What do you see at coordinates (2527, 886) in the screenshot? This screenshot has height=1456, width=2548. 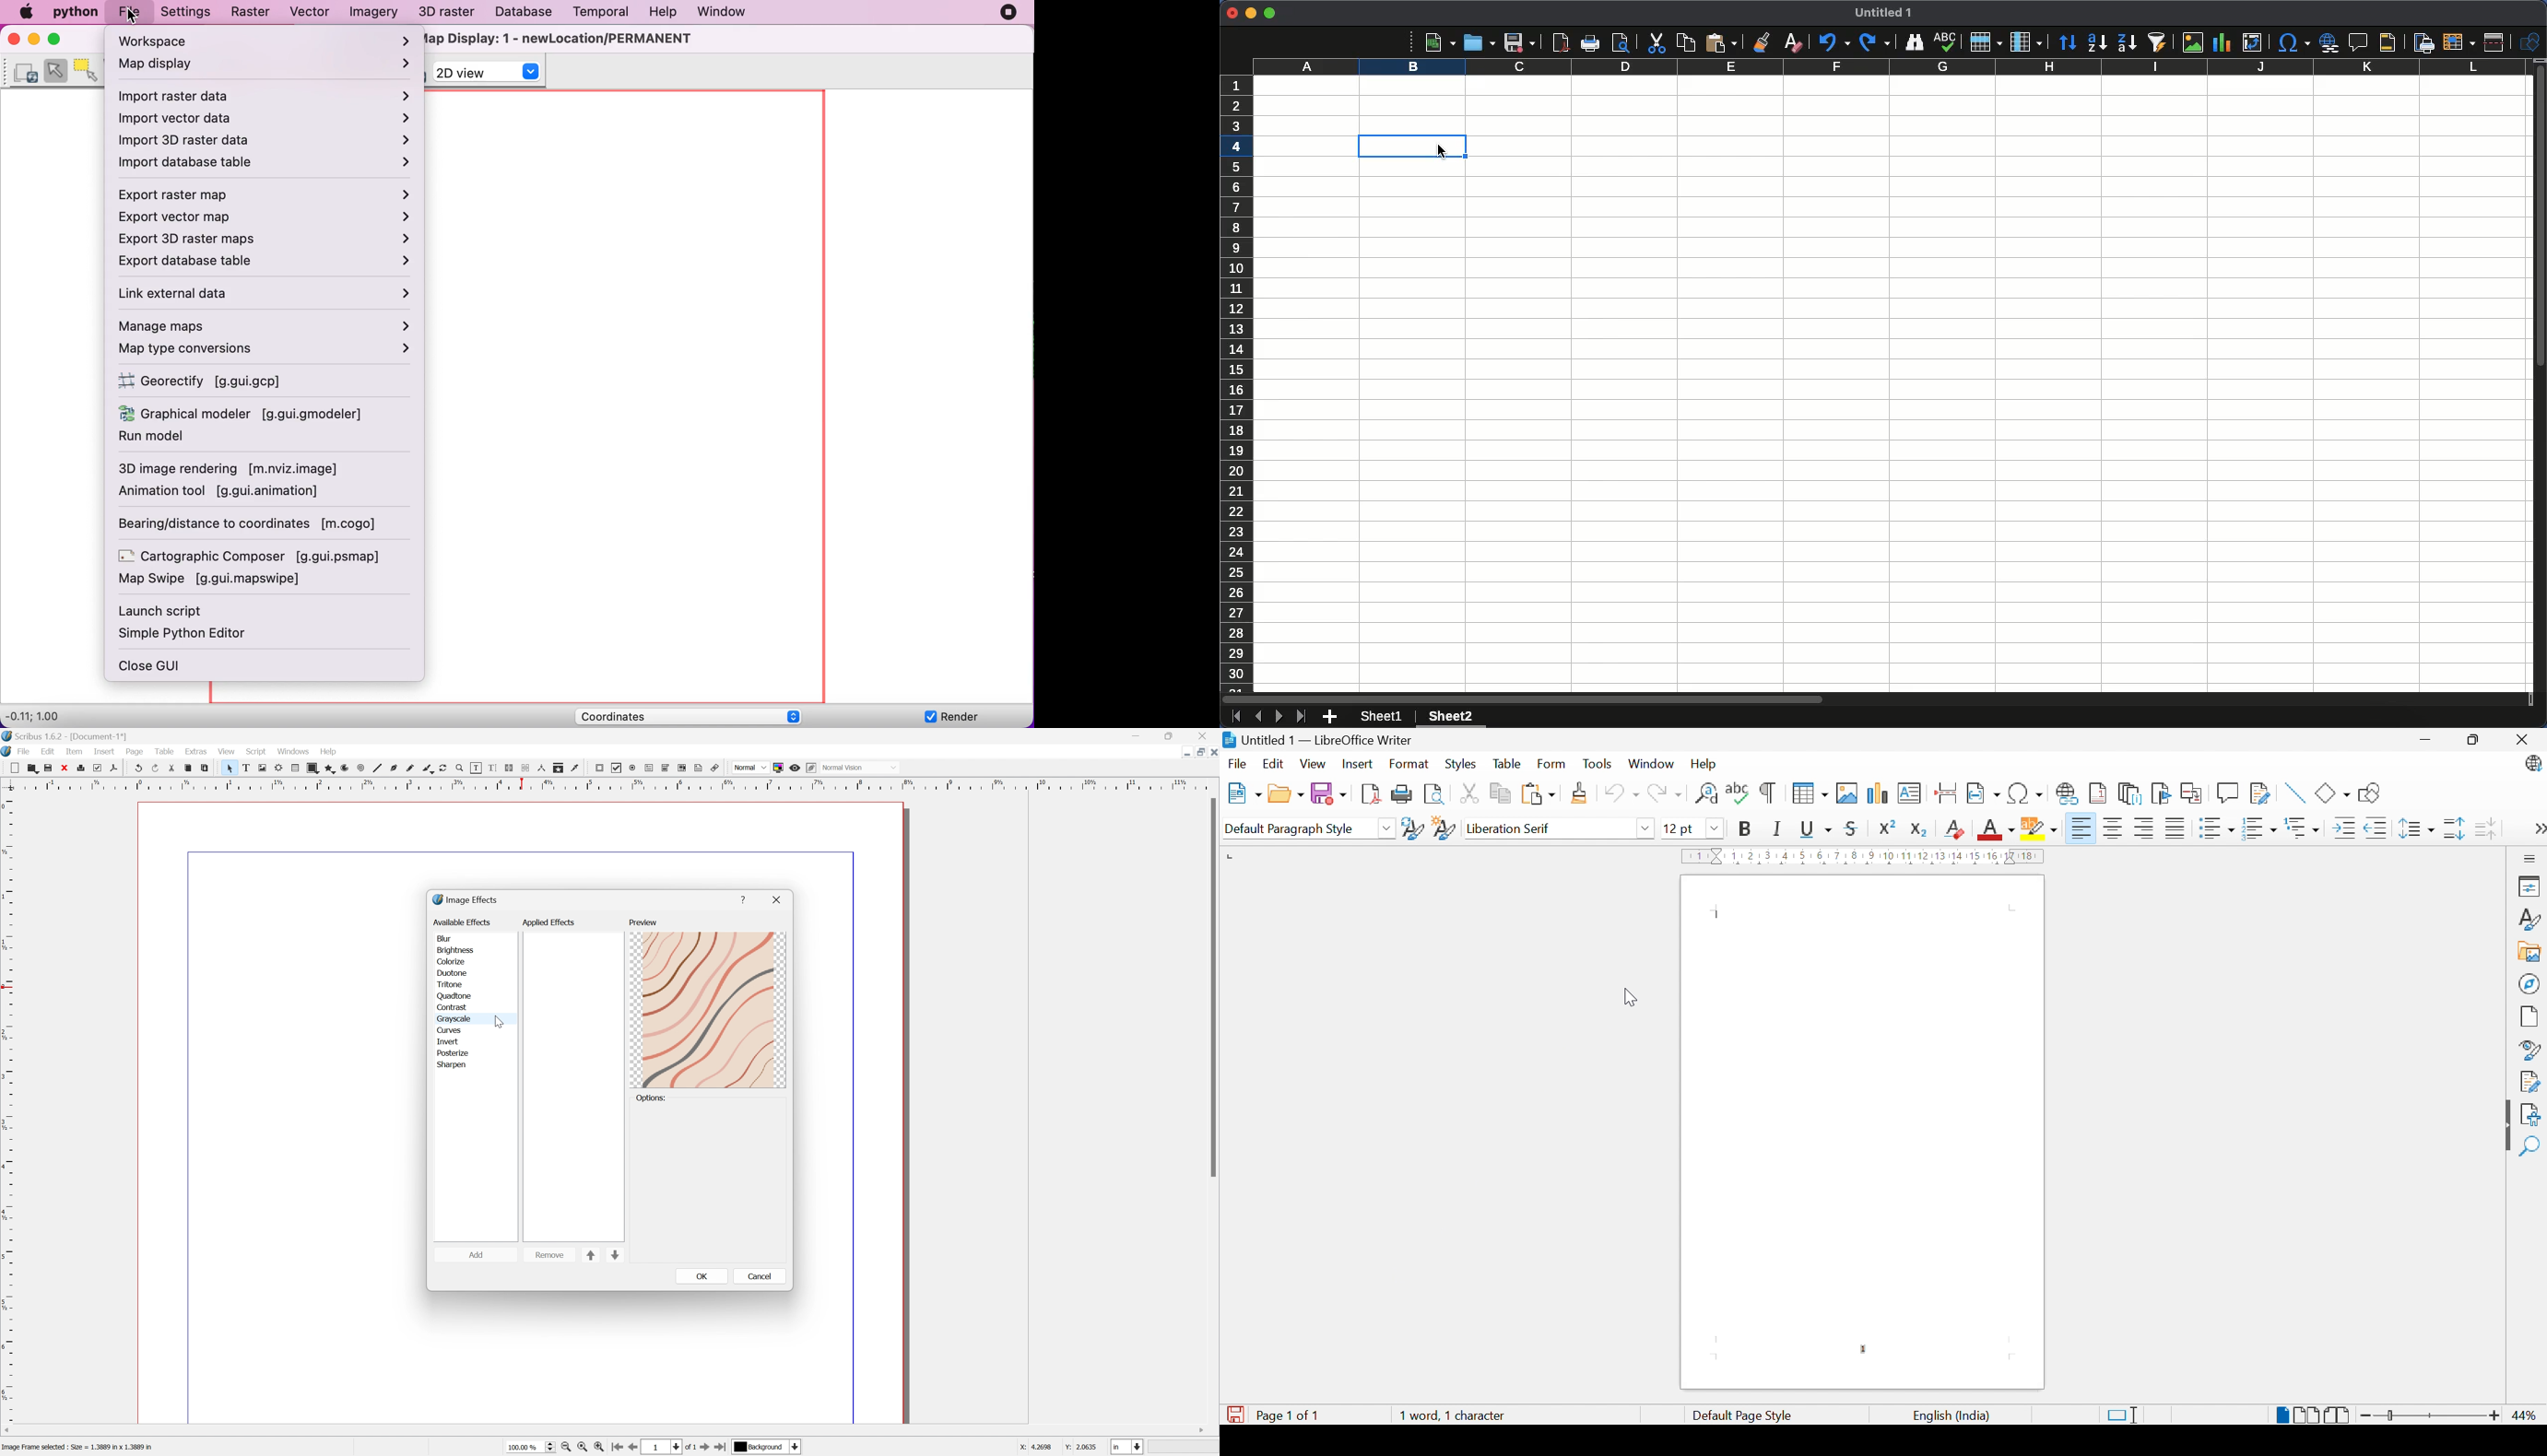 I see `Properties` at bounding box center [2527, 886].